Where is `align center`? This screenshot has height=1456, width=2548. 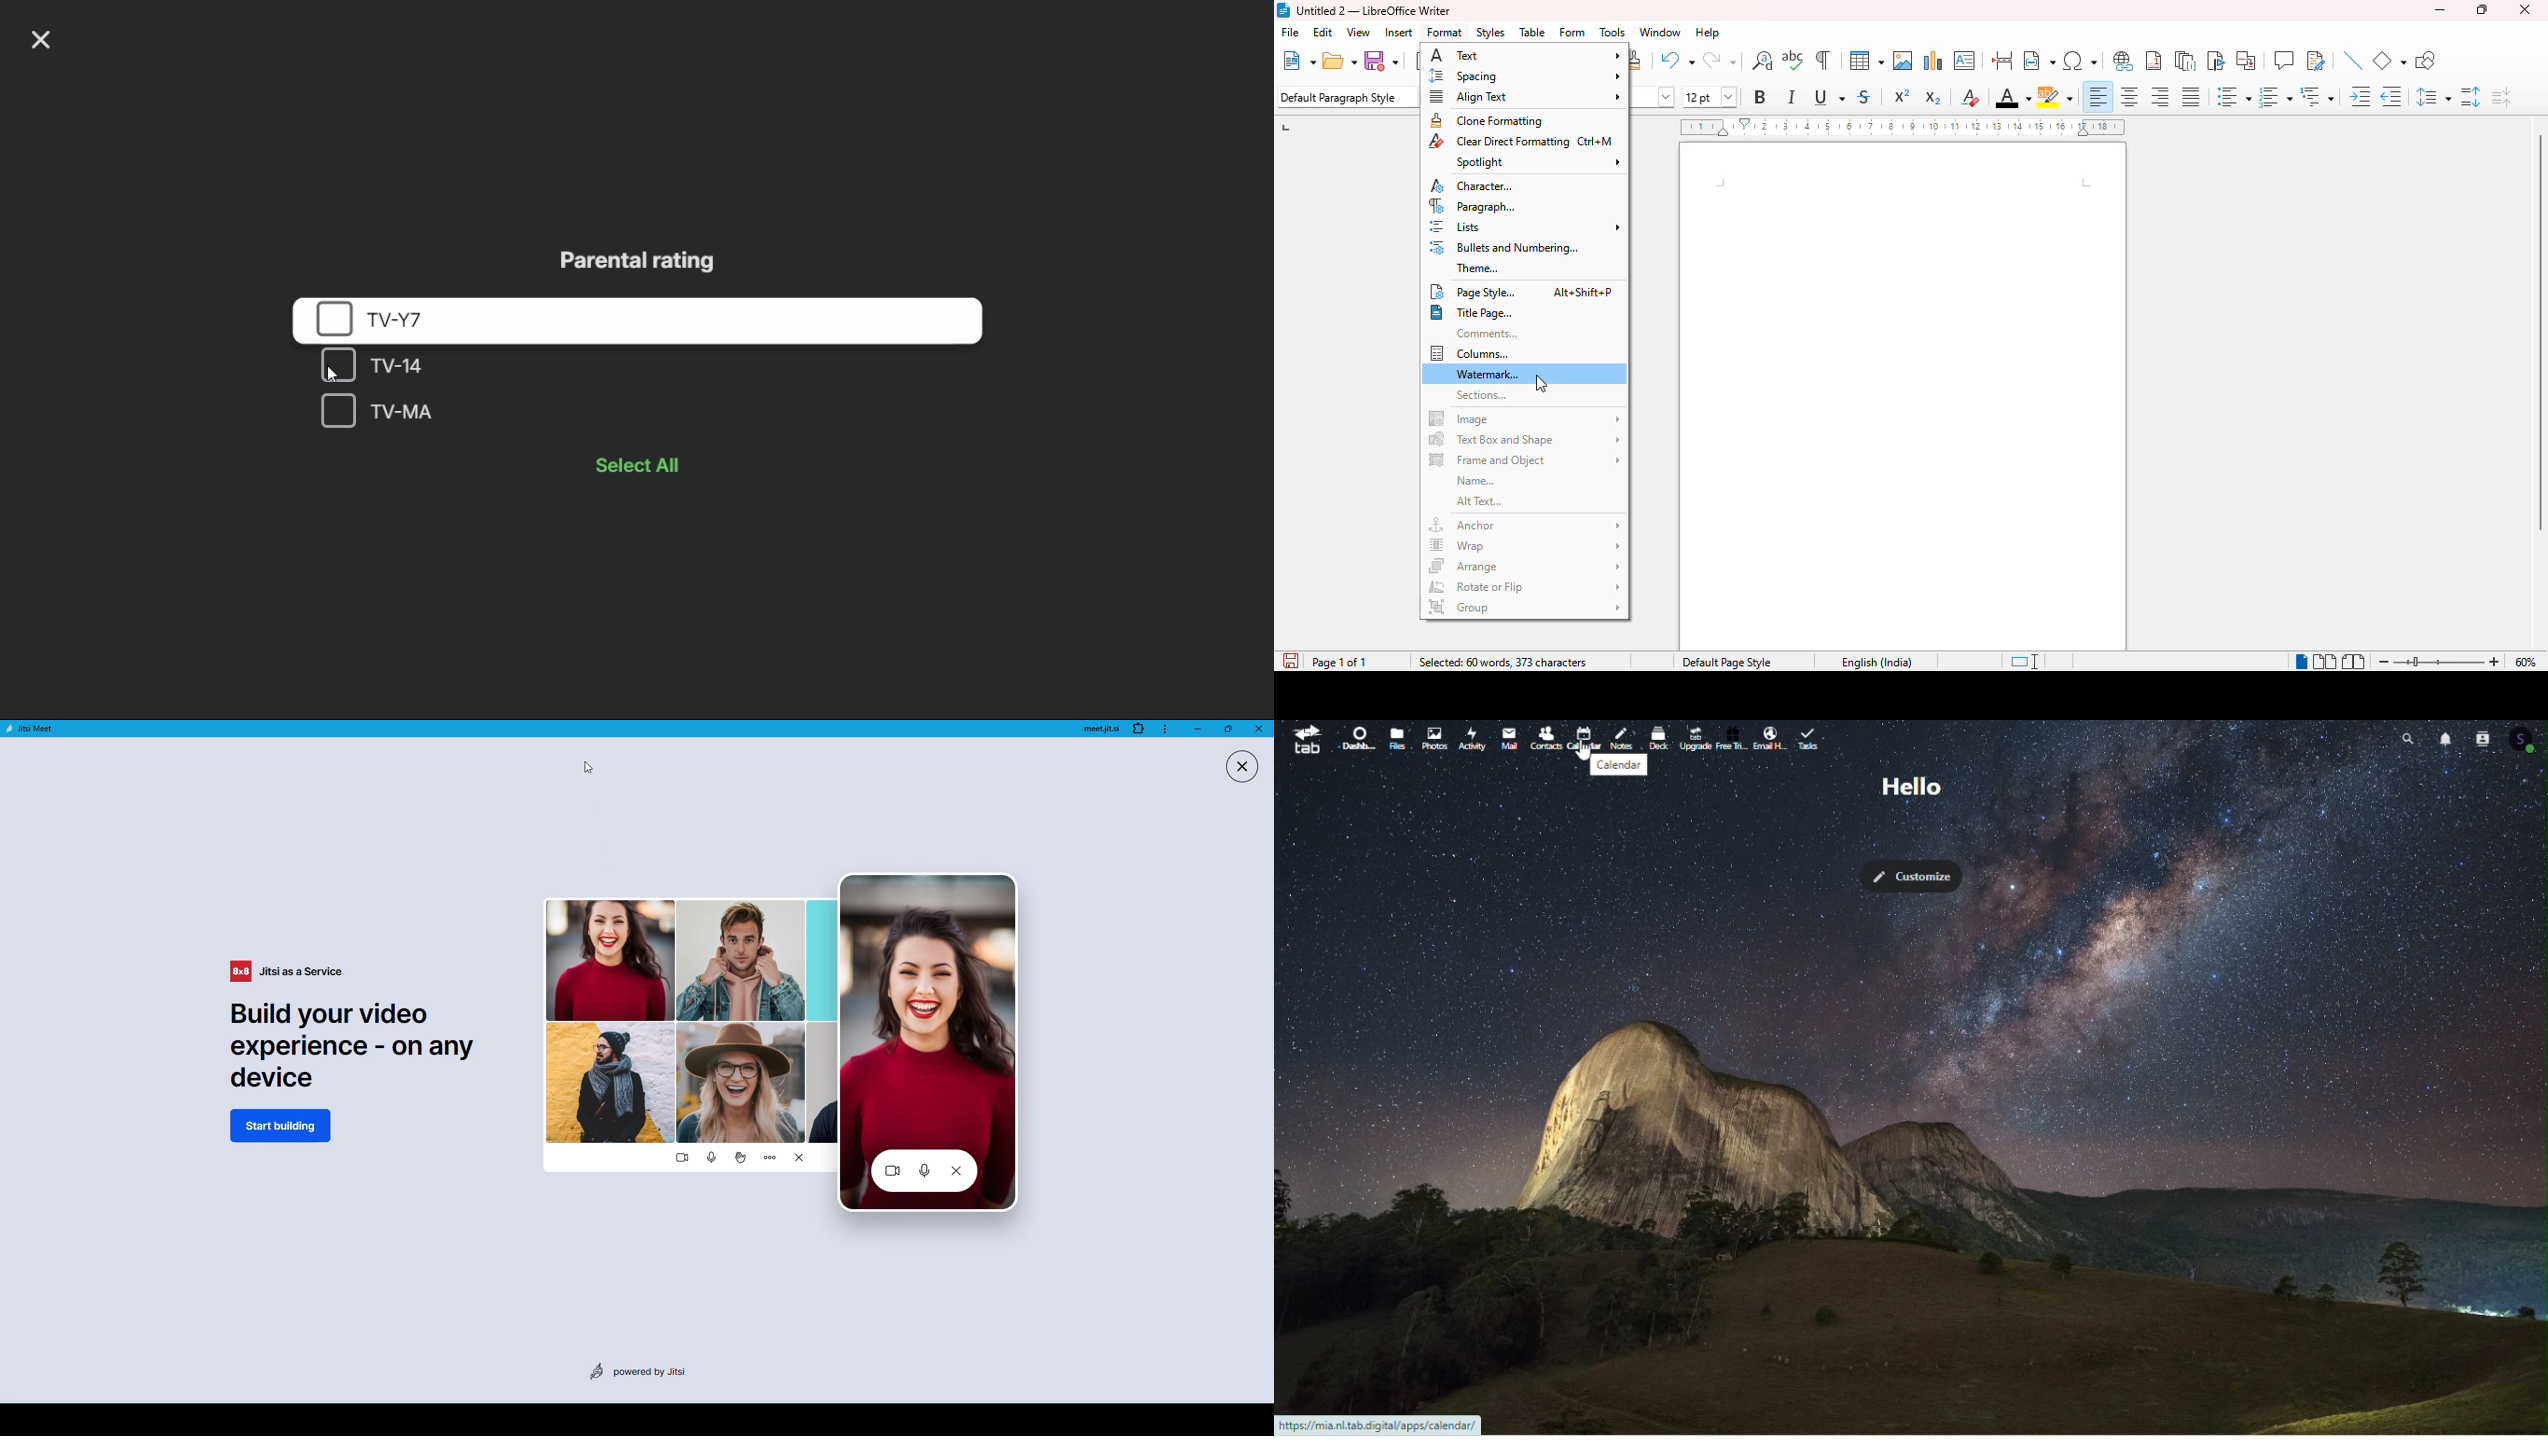 align center is located at coordinates (2129, 96).